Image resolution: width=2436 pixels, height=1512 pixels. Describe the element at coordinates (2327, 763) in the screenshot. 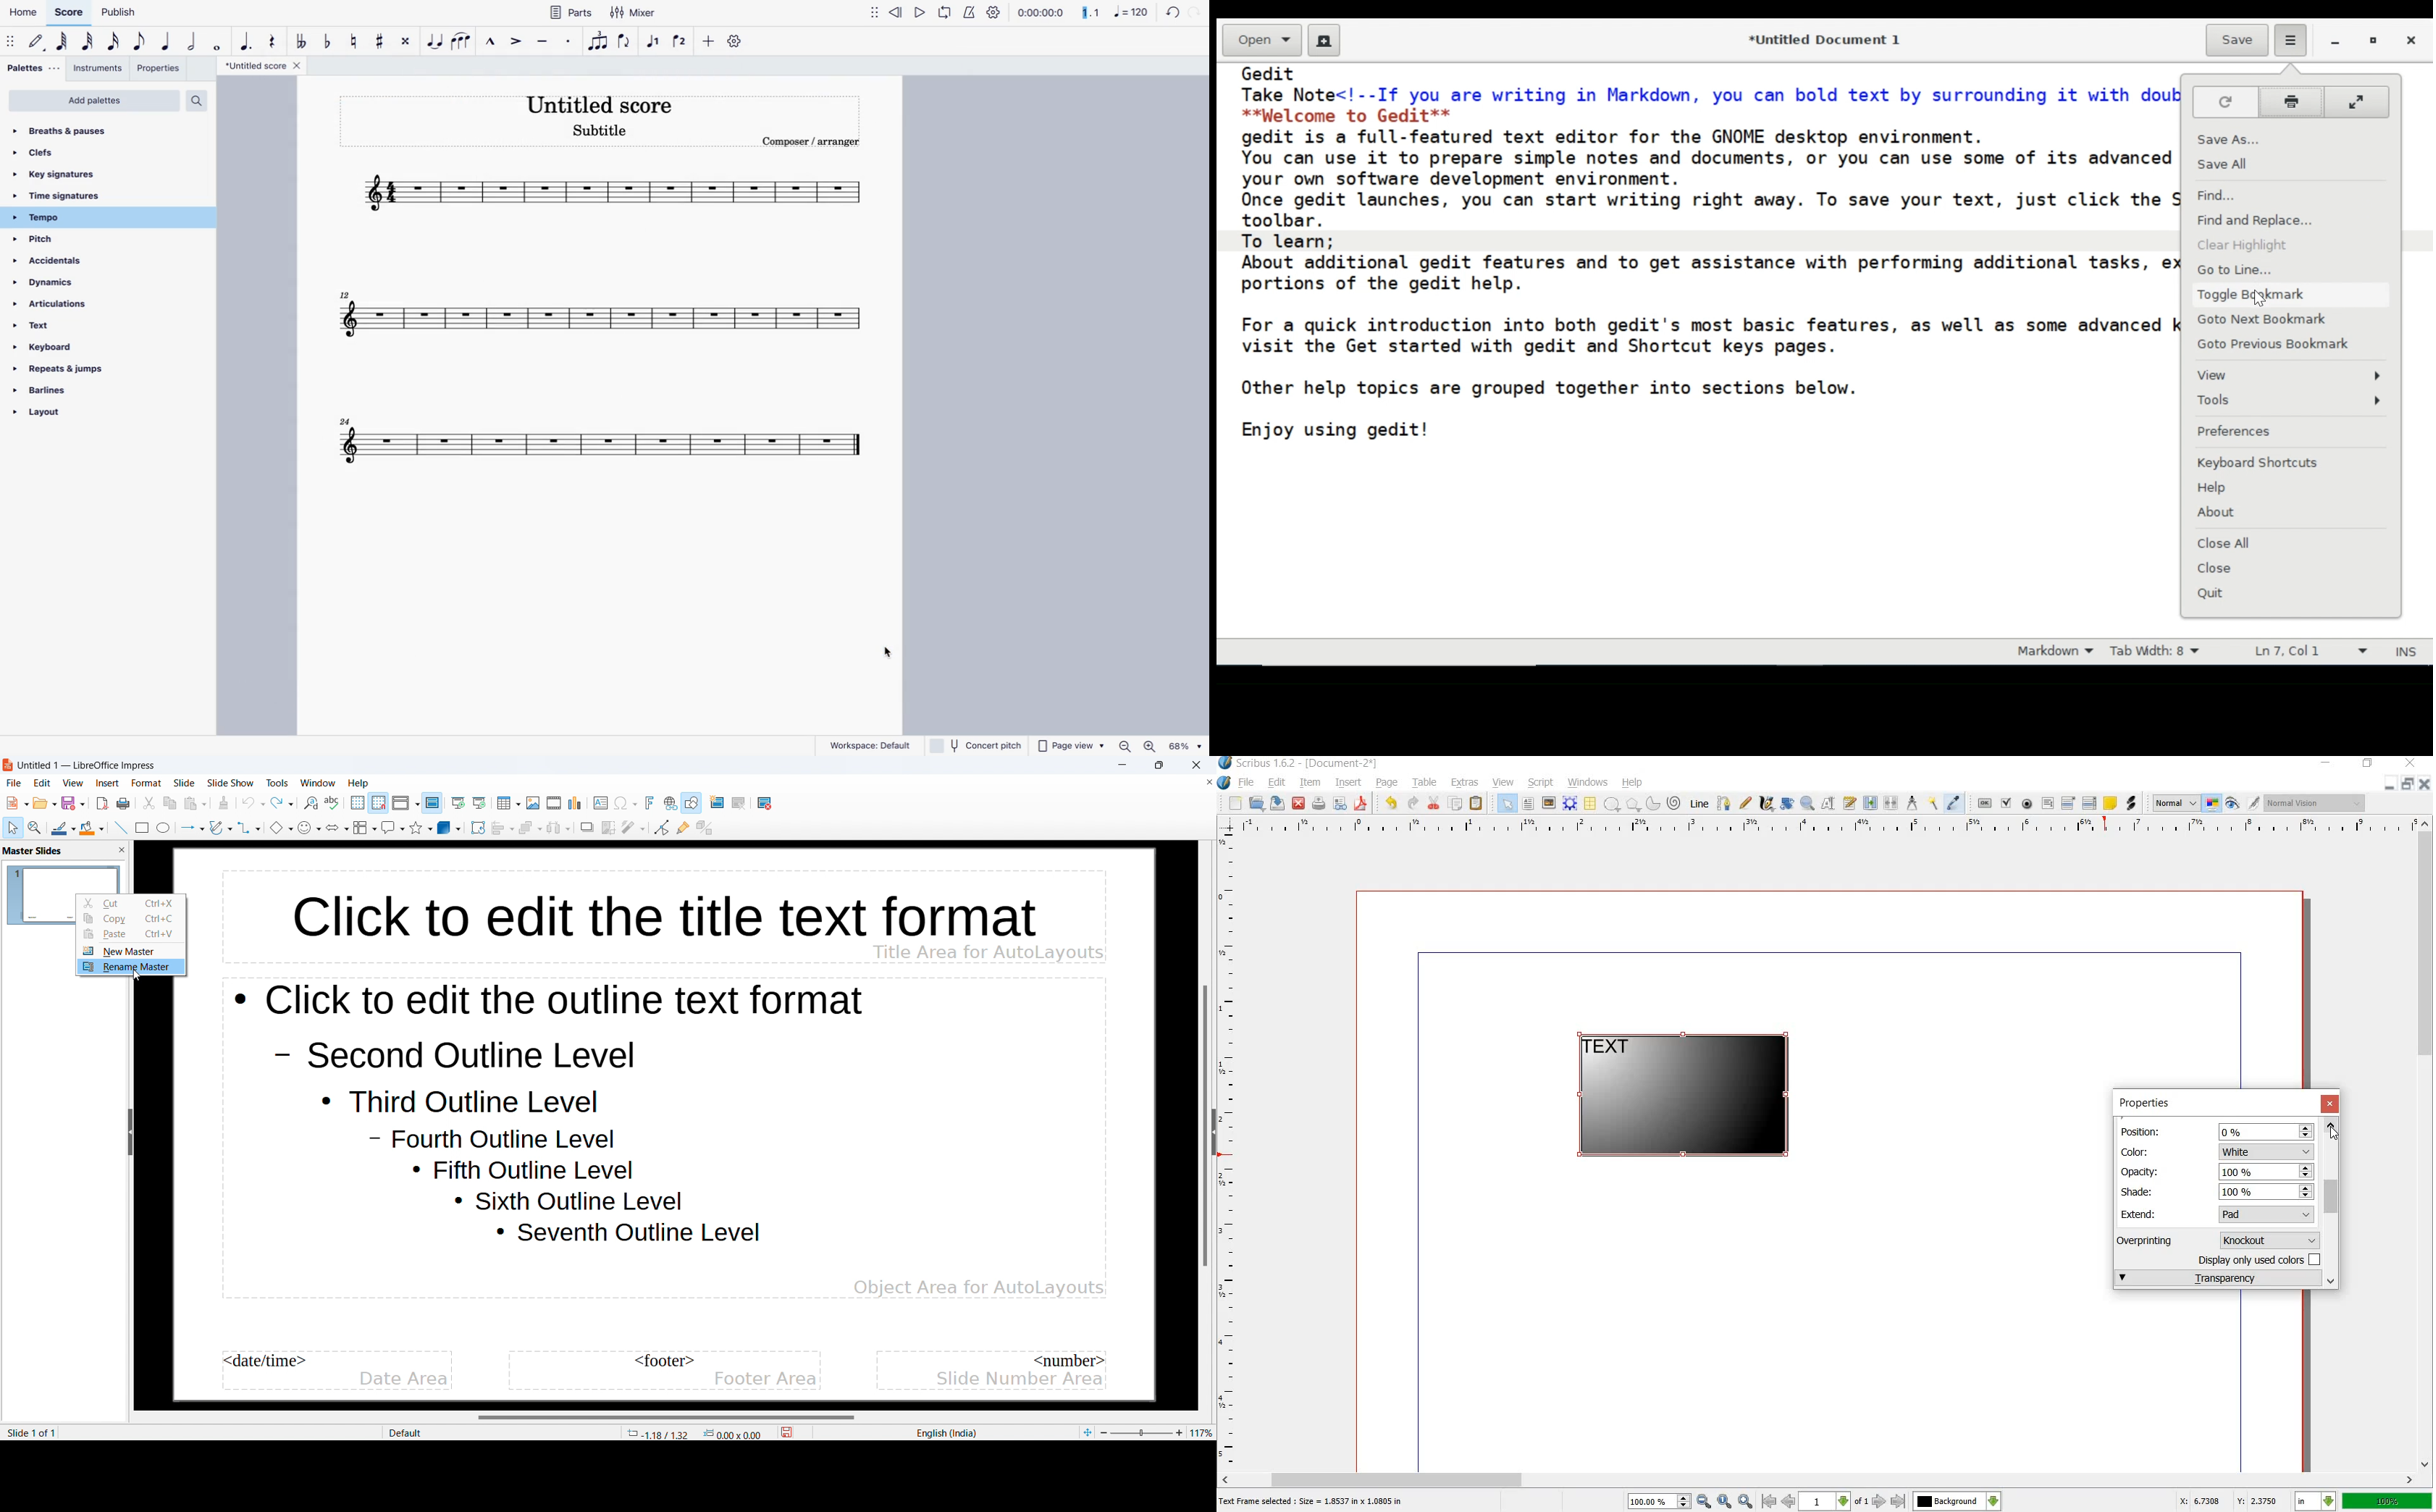

I see `minimize` at that location.